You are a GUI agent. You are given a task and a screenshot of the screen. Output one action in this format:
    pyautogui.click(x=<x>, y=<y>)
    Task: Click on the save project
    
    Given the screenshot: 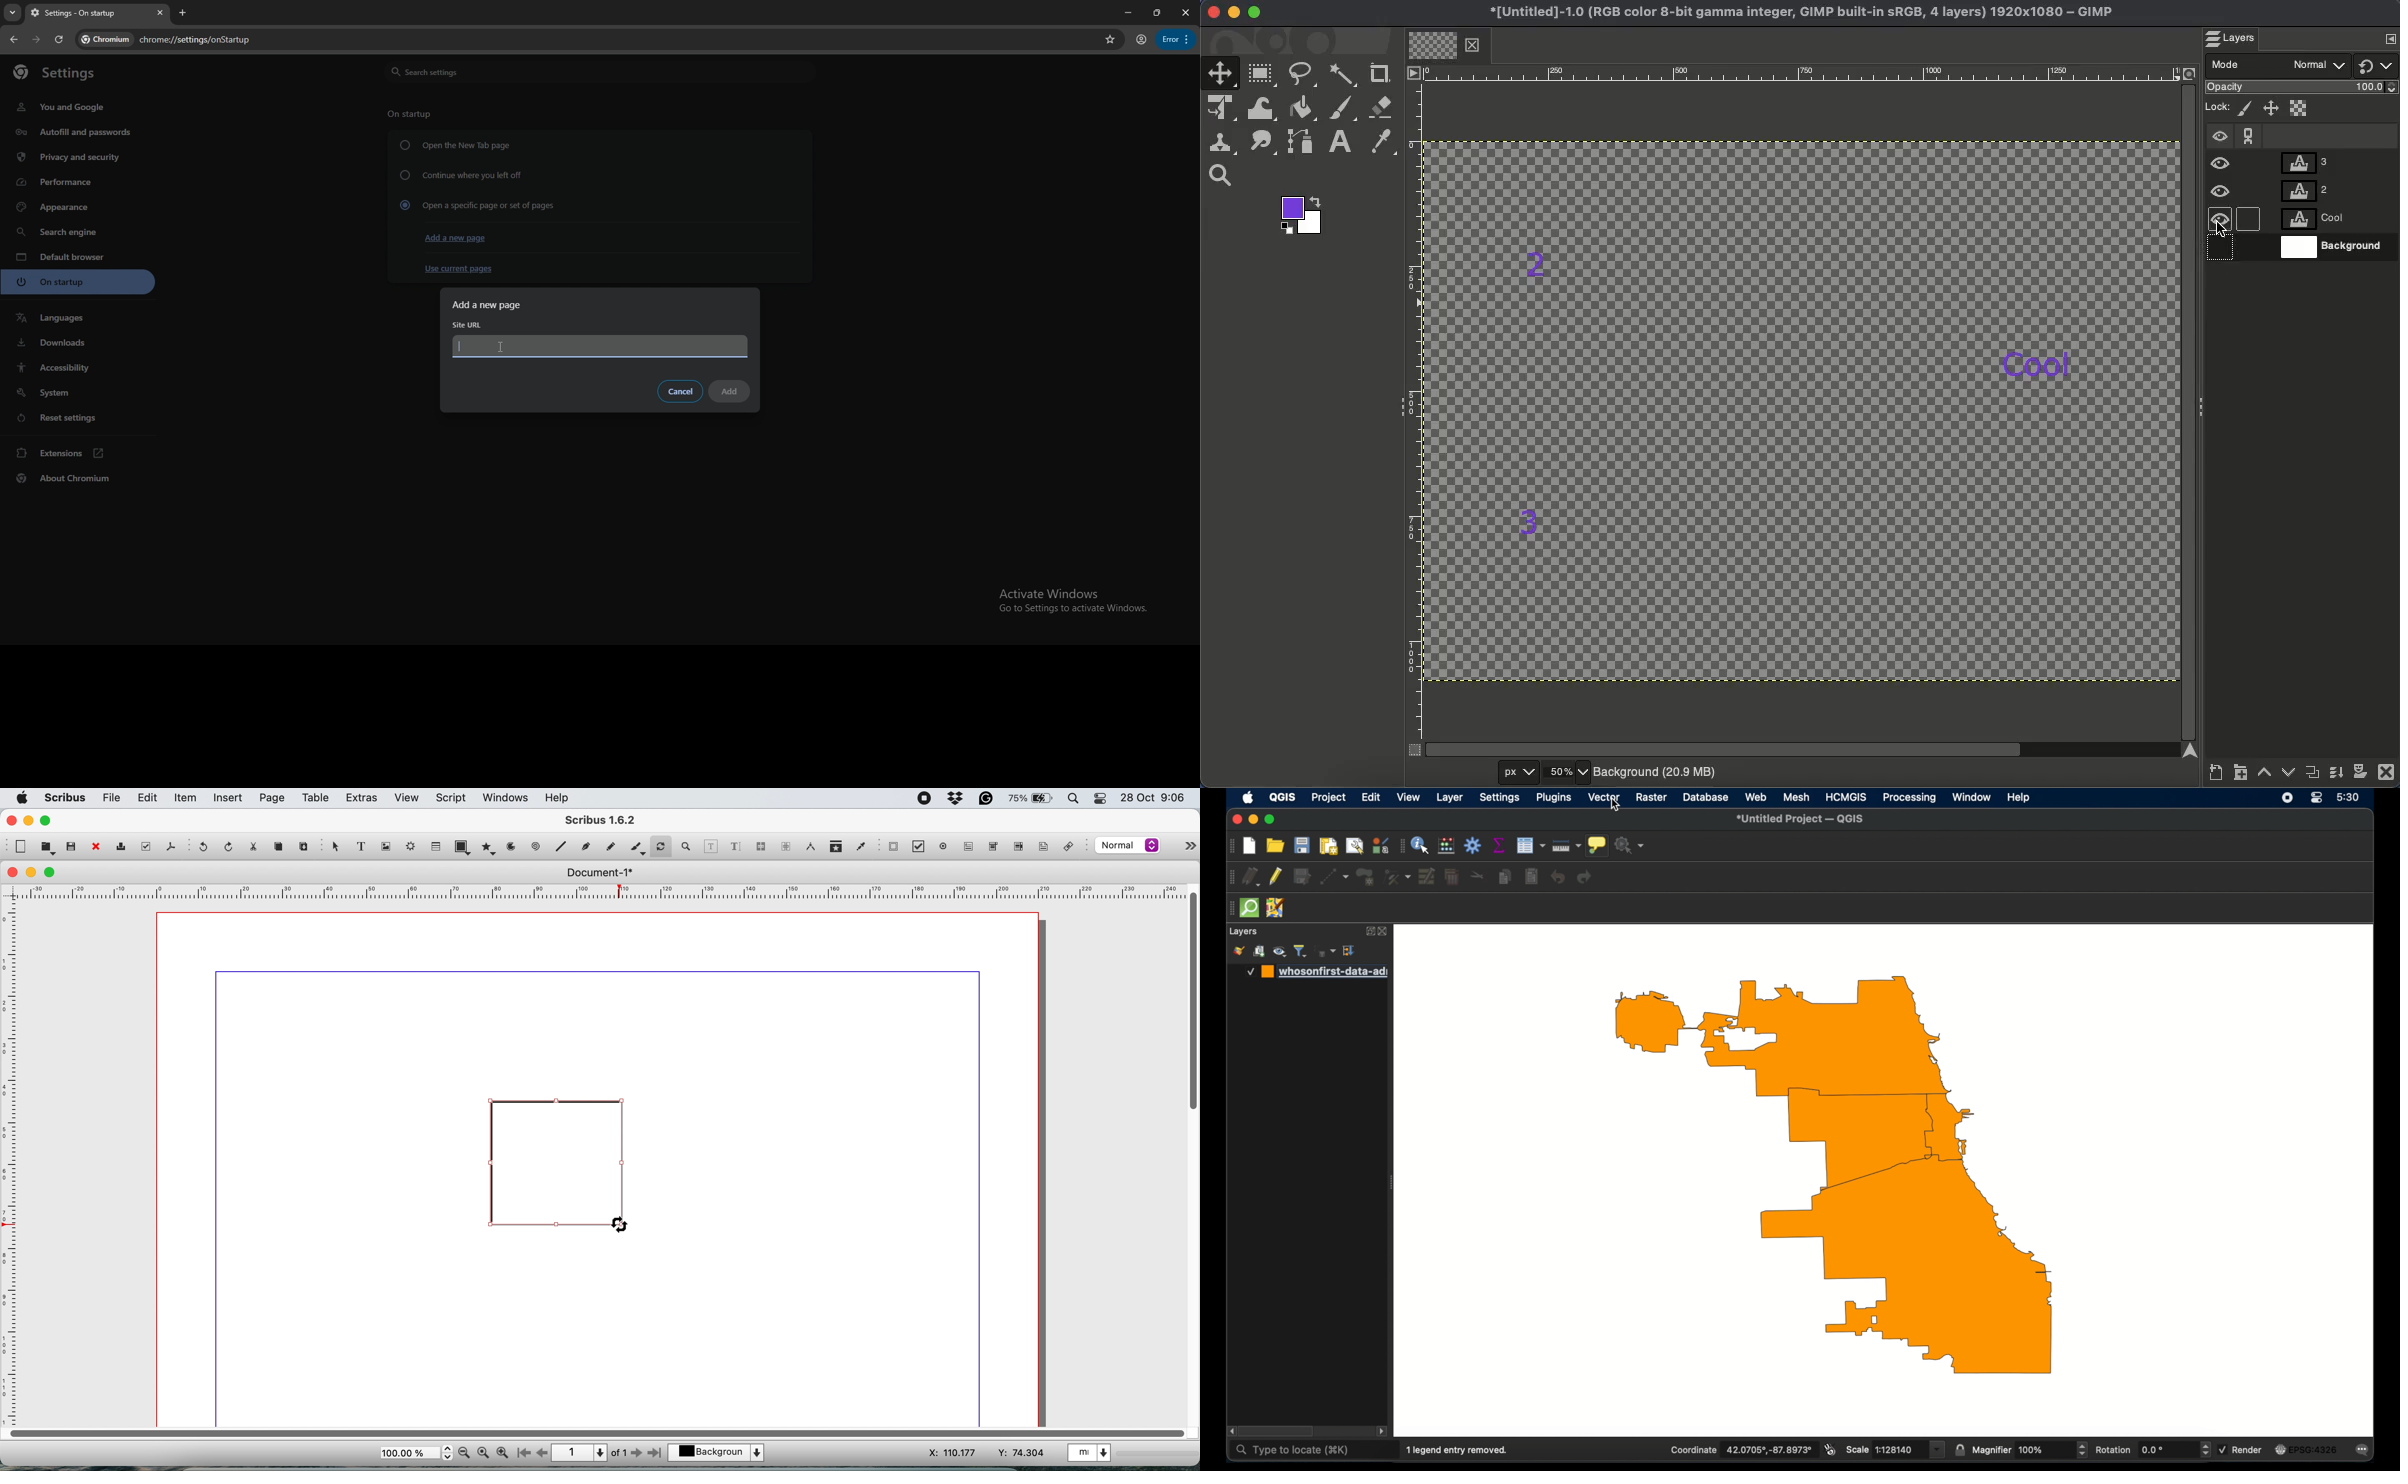 What is the action you would take?
    pyautogui.click(x=1302, y=846)
    